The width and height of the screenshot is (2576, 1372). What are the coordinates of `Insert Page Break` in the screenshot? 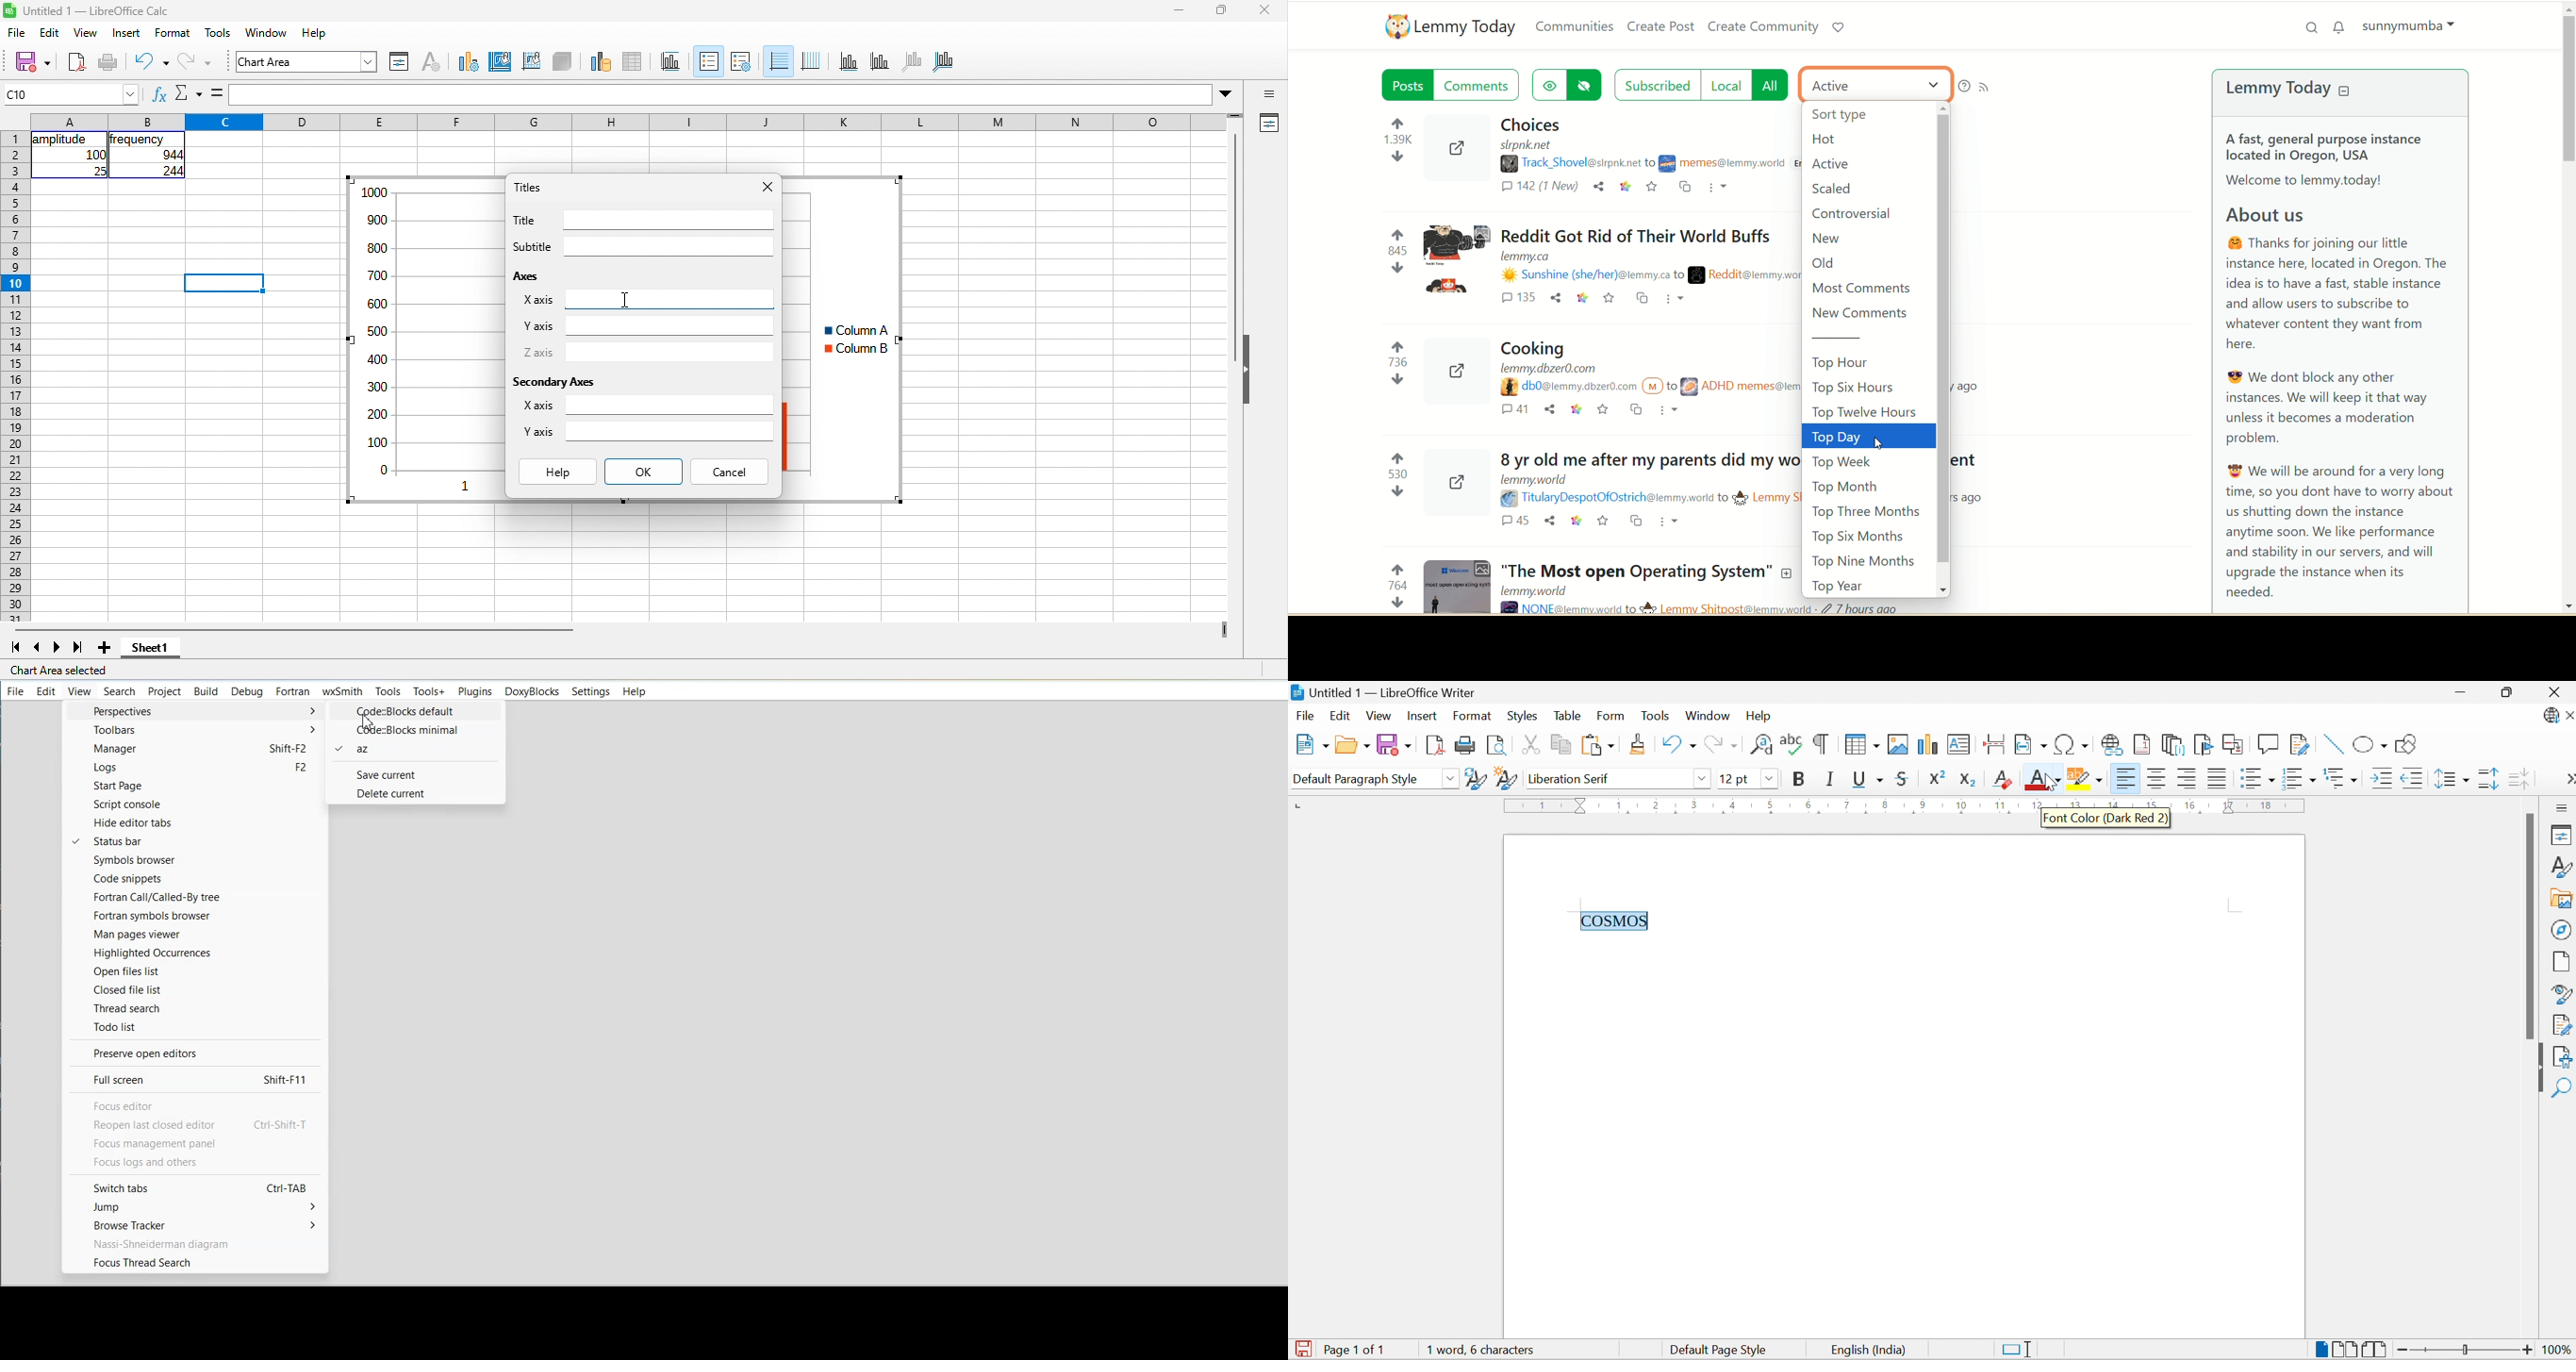 It's located at (1993, 743).